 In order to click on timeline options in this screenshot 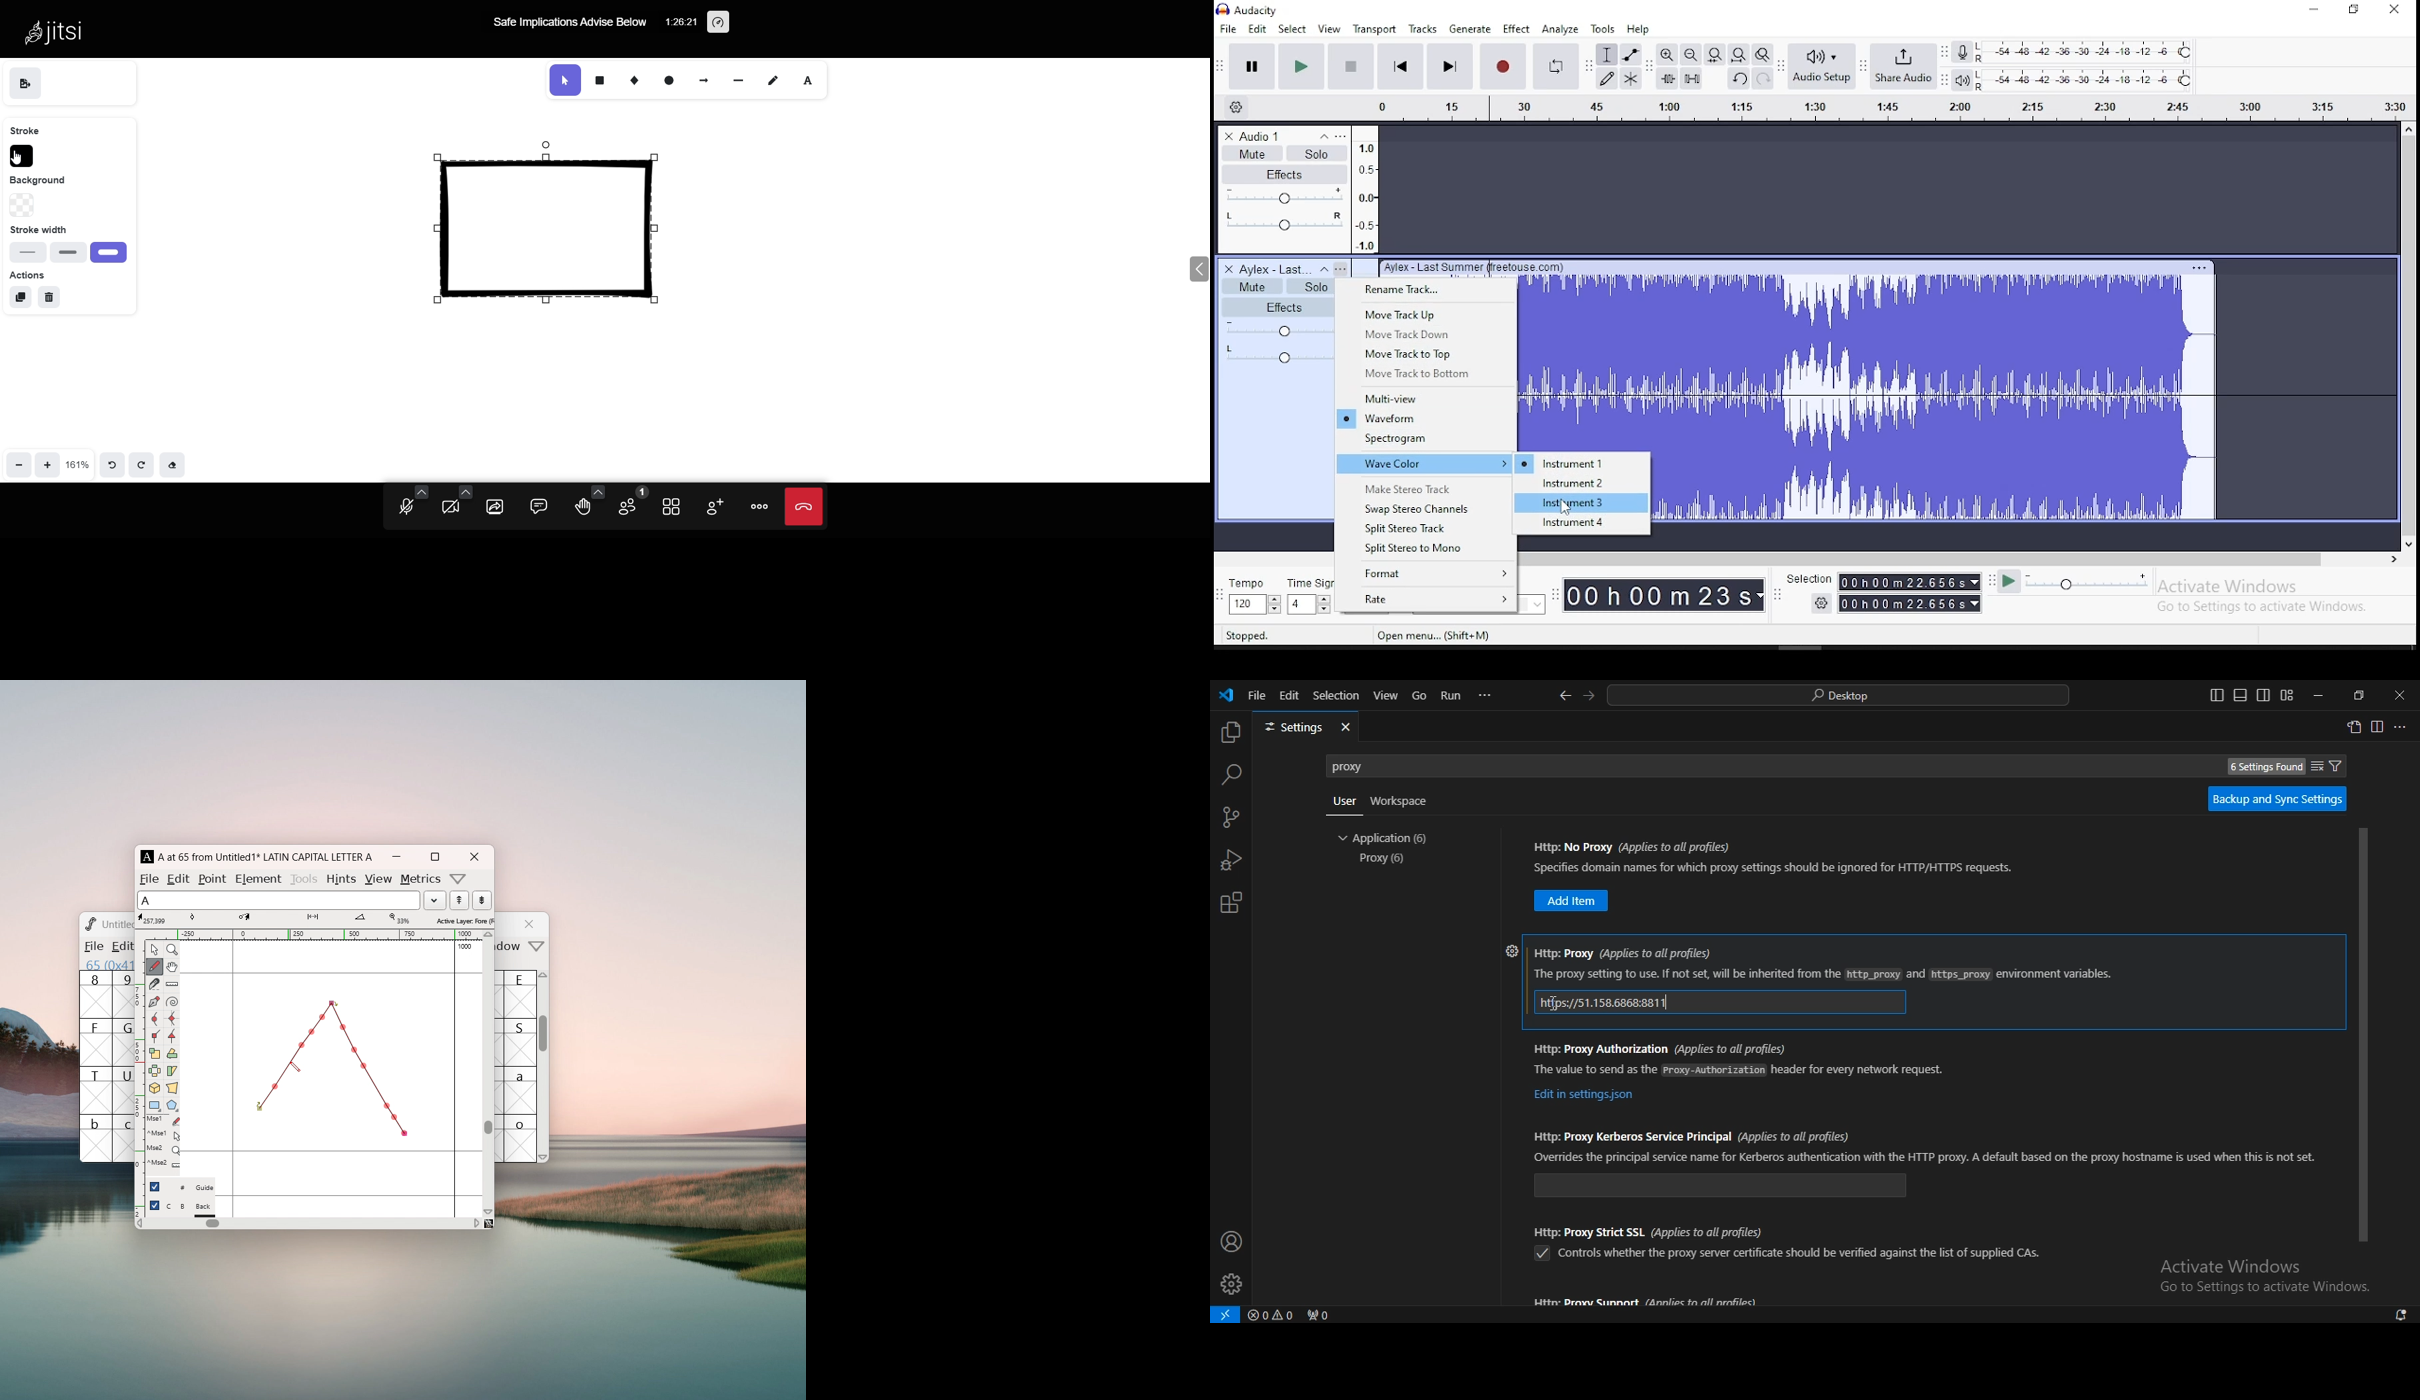, I will do `click(1240, 108)`.